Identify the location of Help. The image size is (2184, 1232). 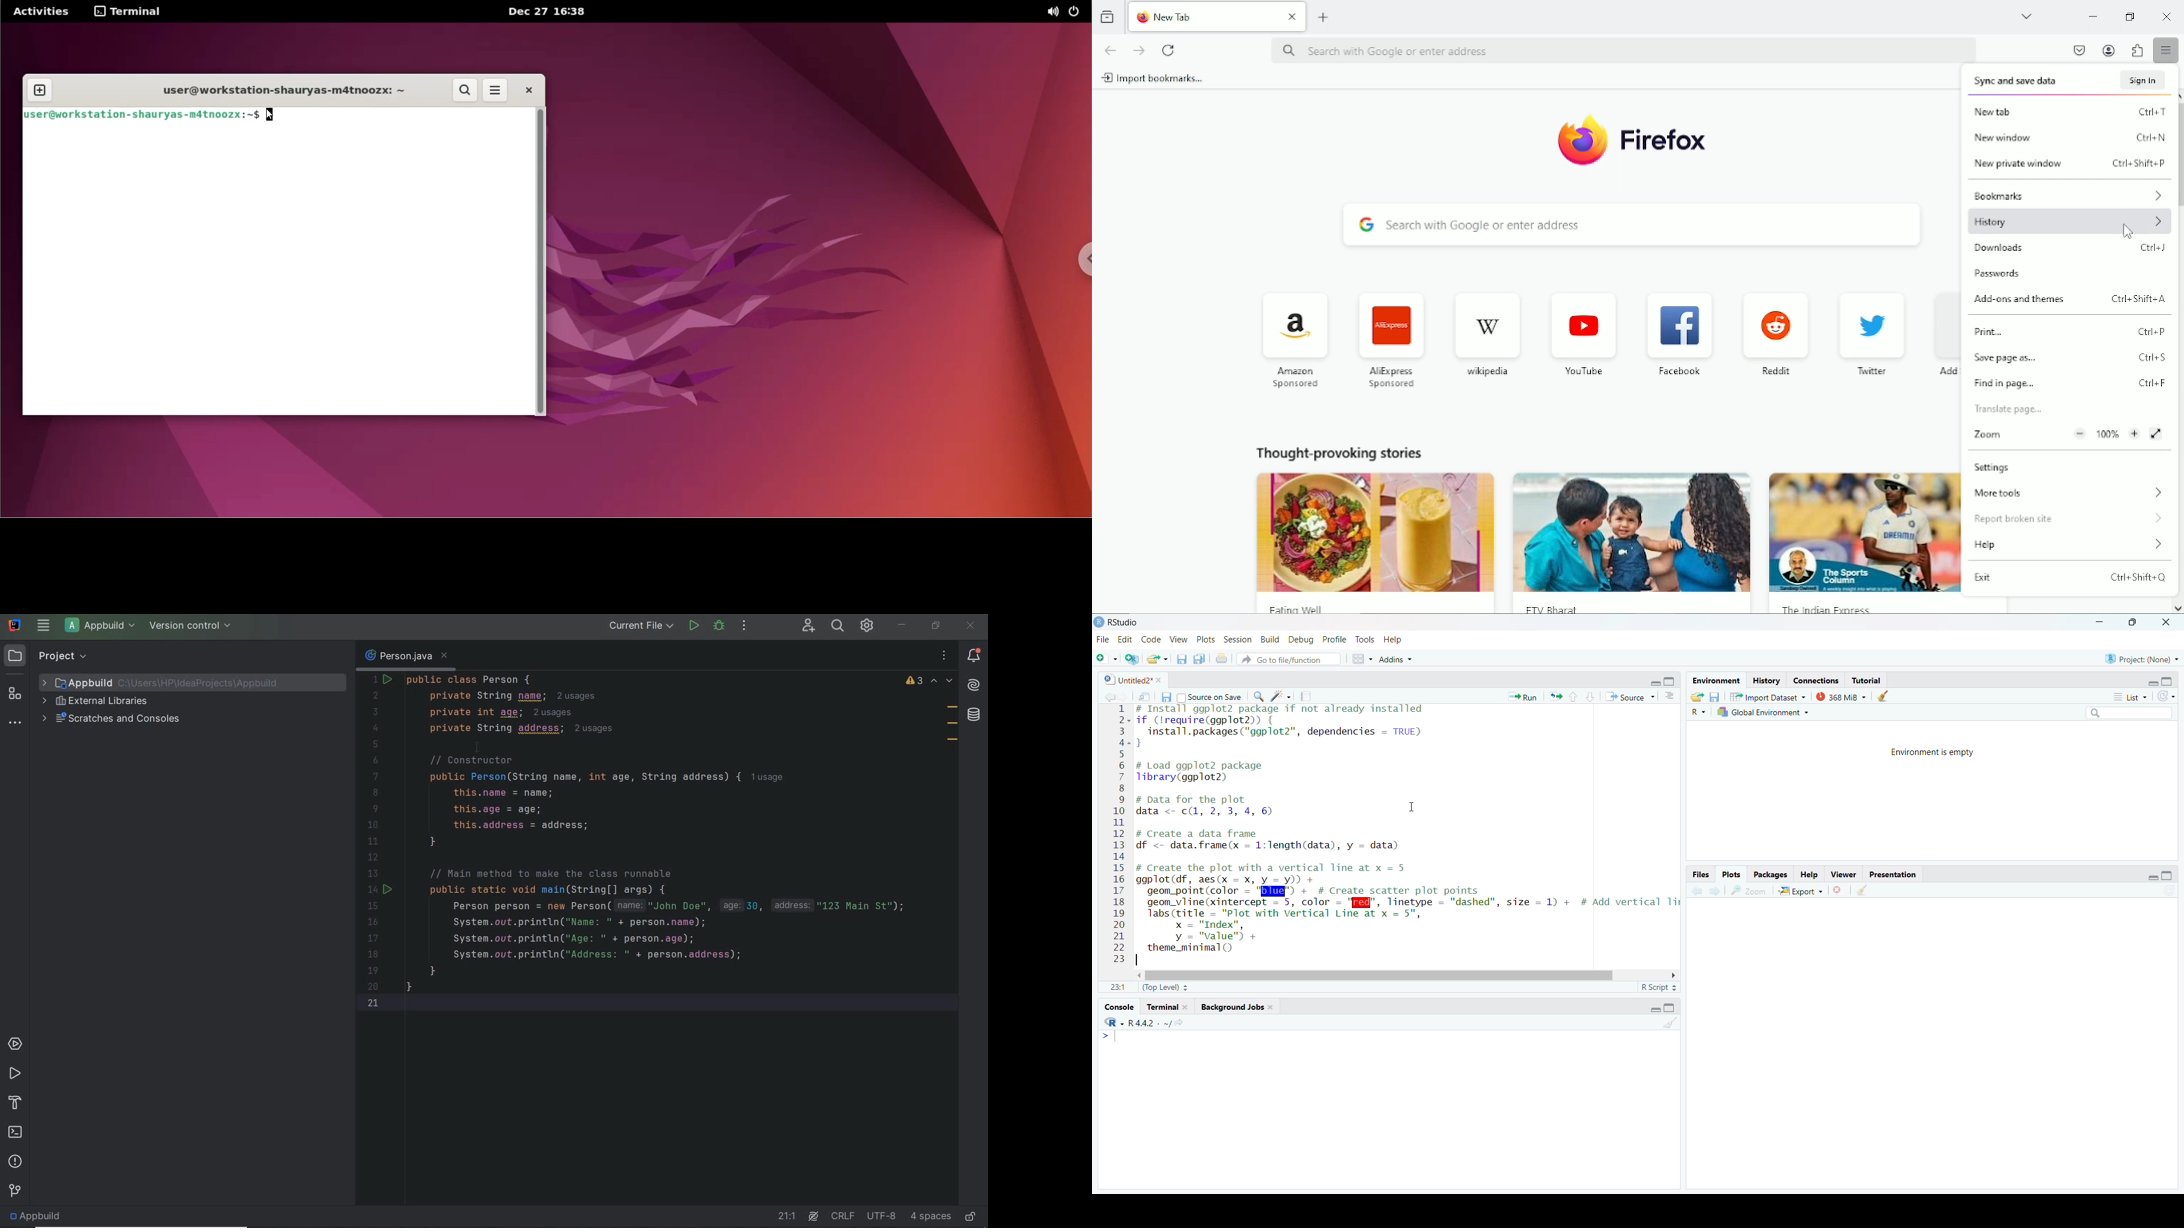
(1397, 639).